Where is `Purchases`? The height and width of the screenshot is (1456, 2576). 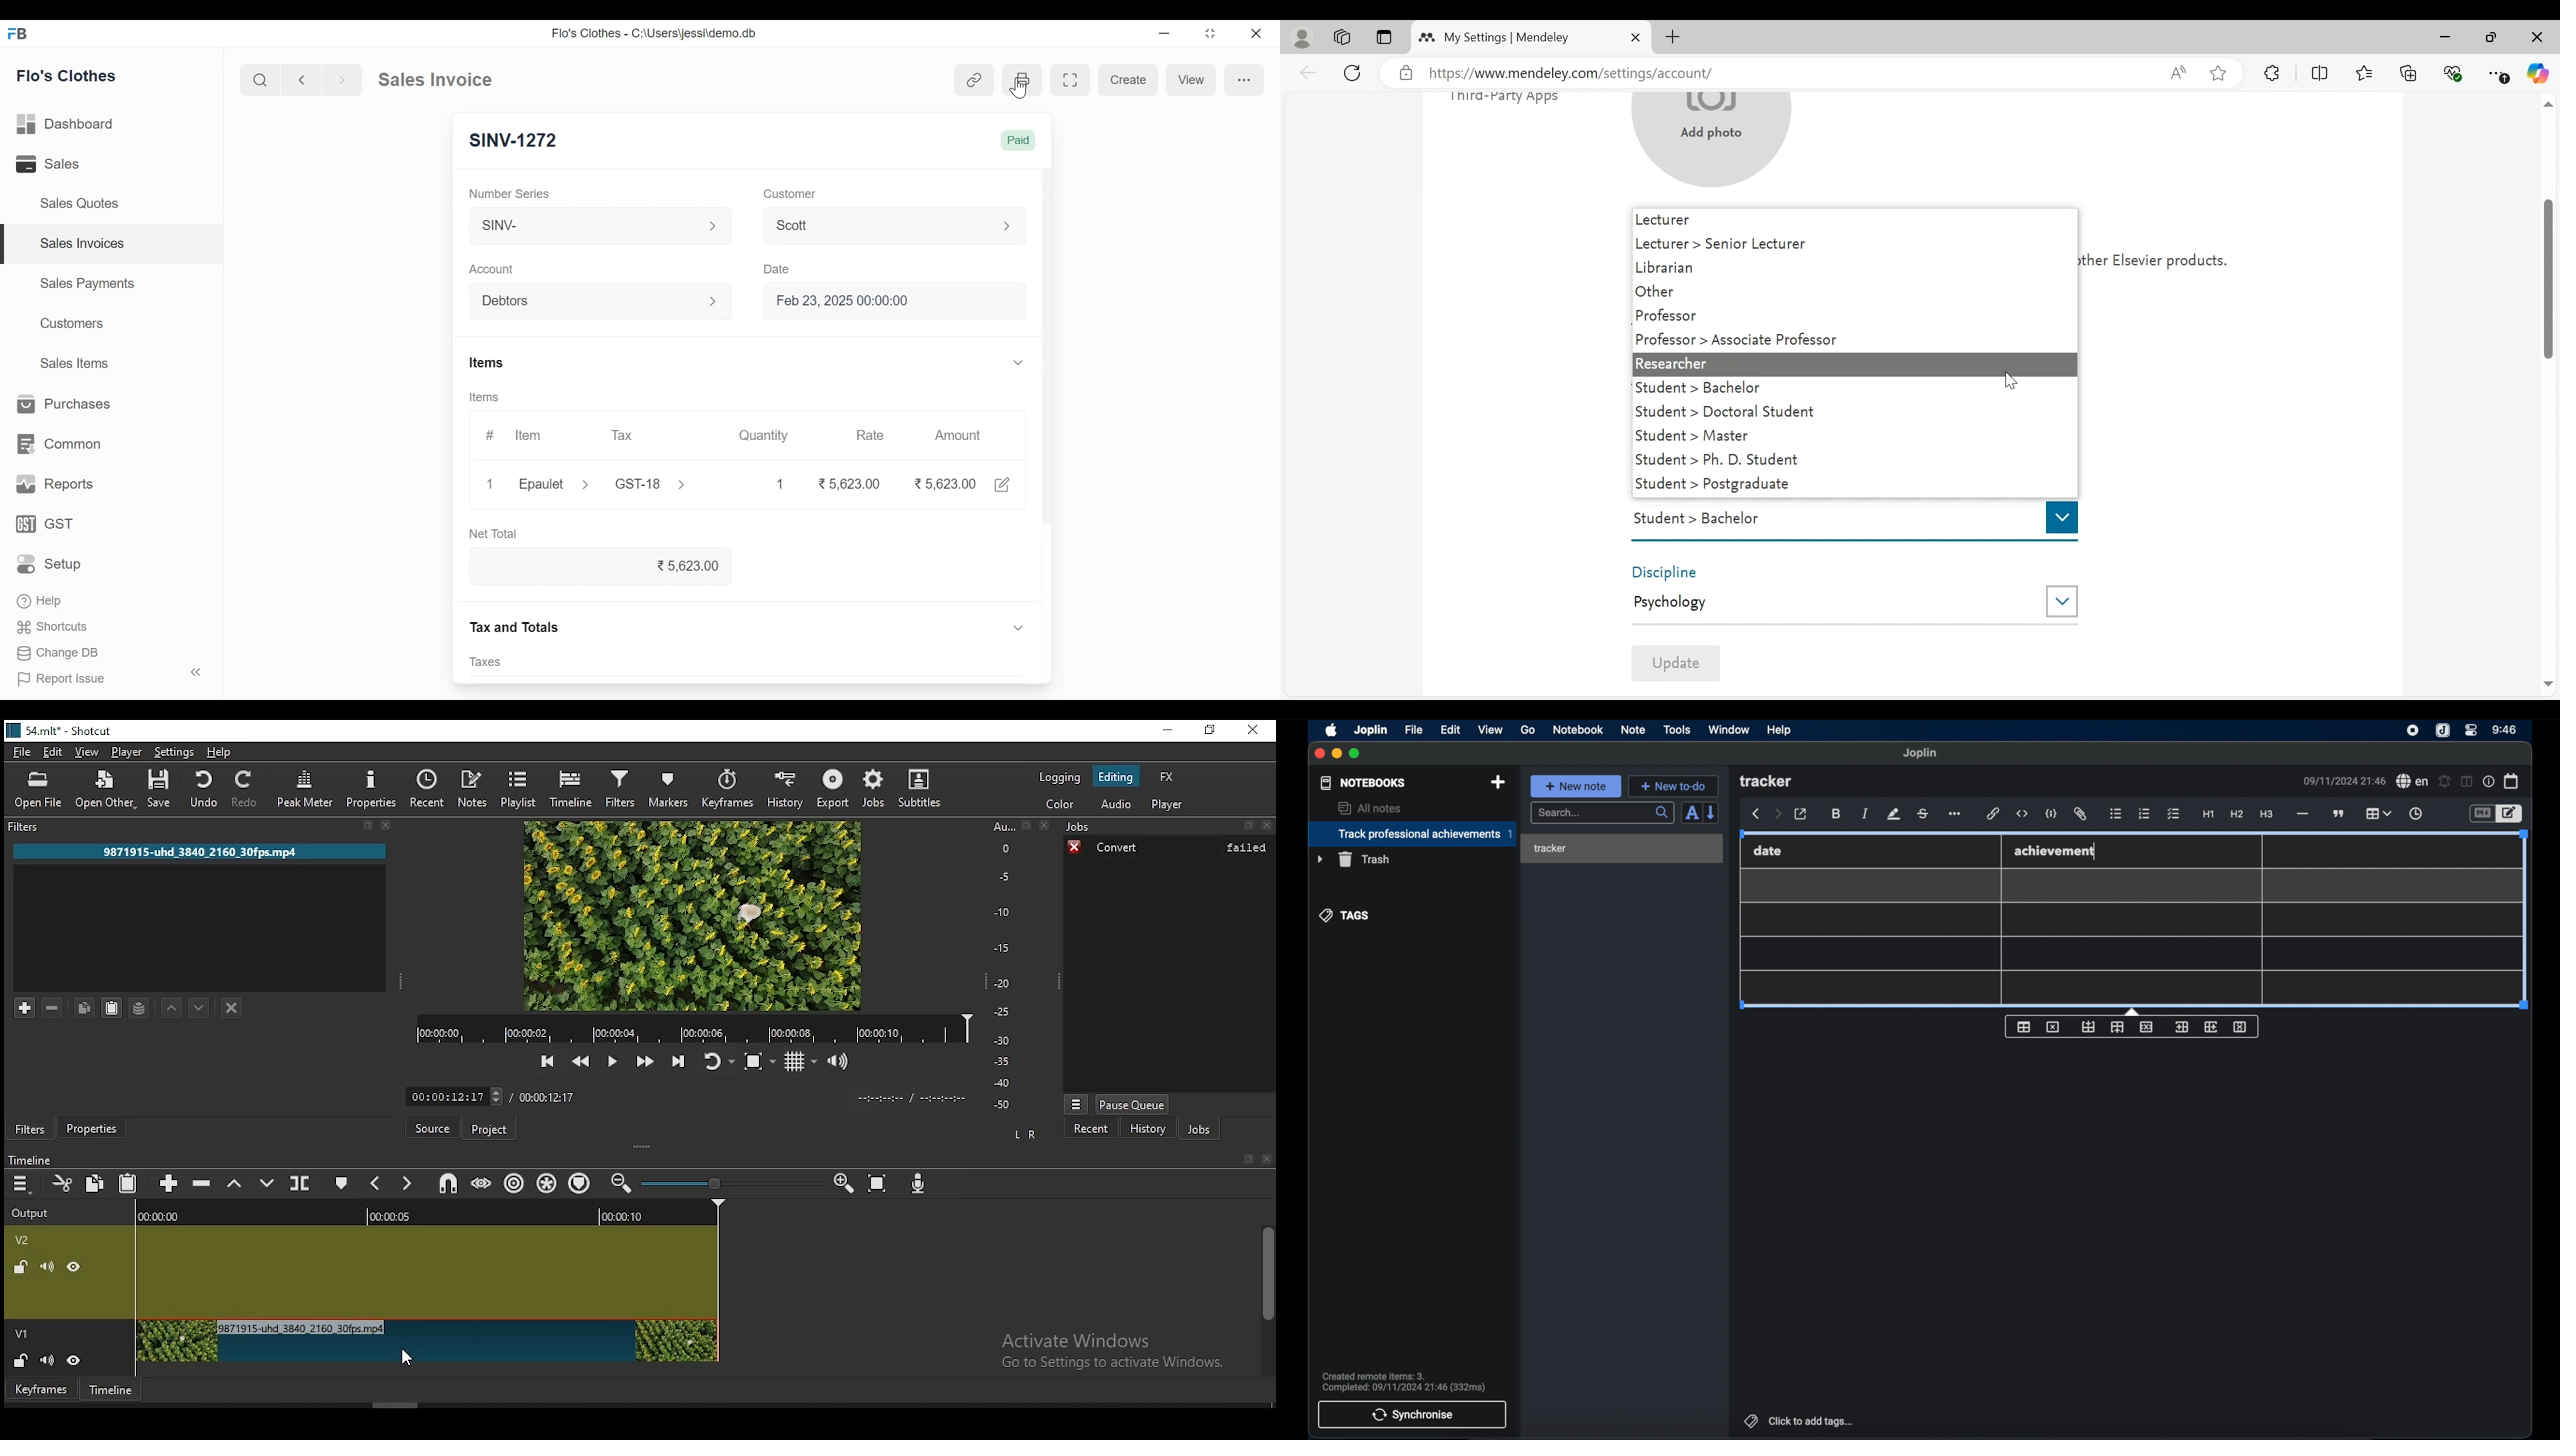 Purchases is located at coordinates (65, 406).